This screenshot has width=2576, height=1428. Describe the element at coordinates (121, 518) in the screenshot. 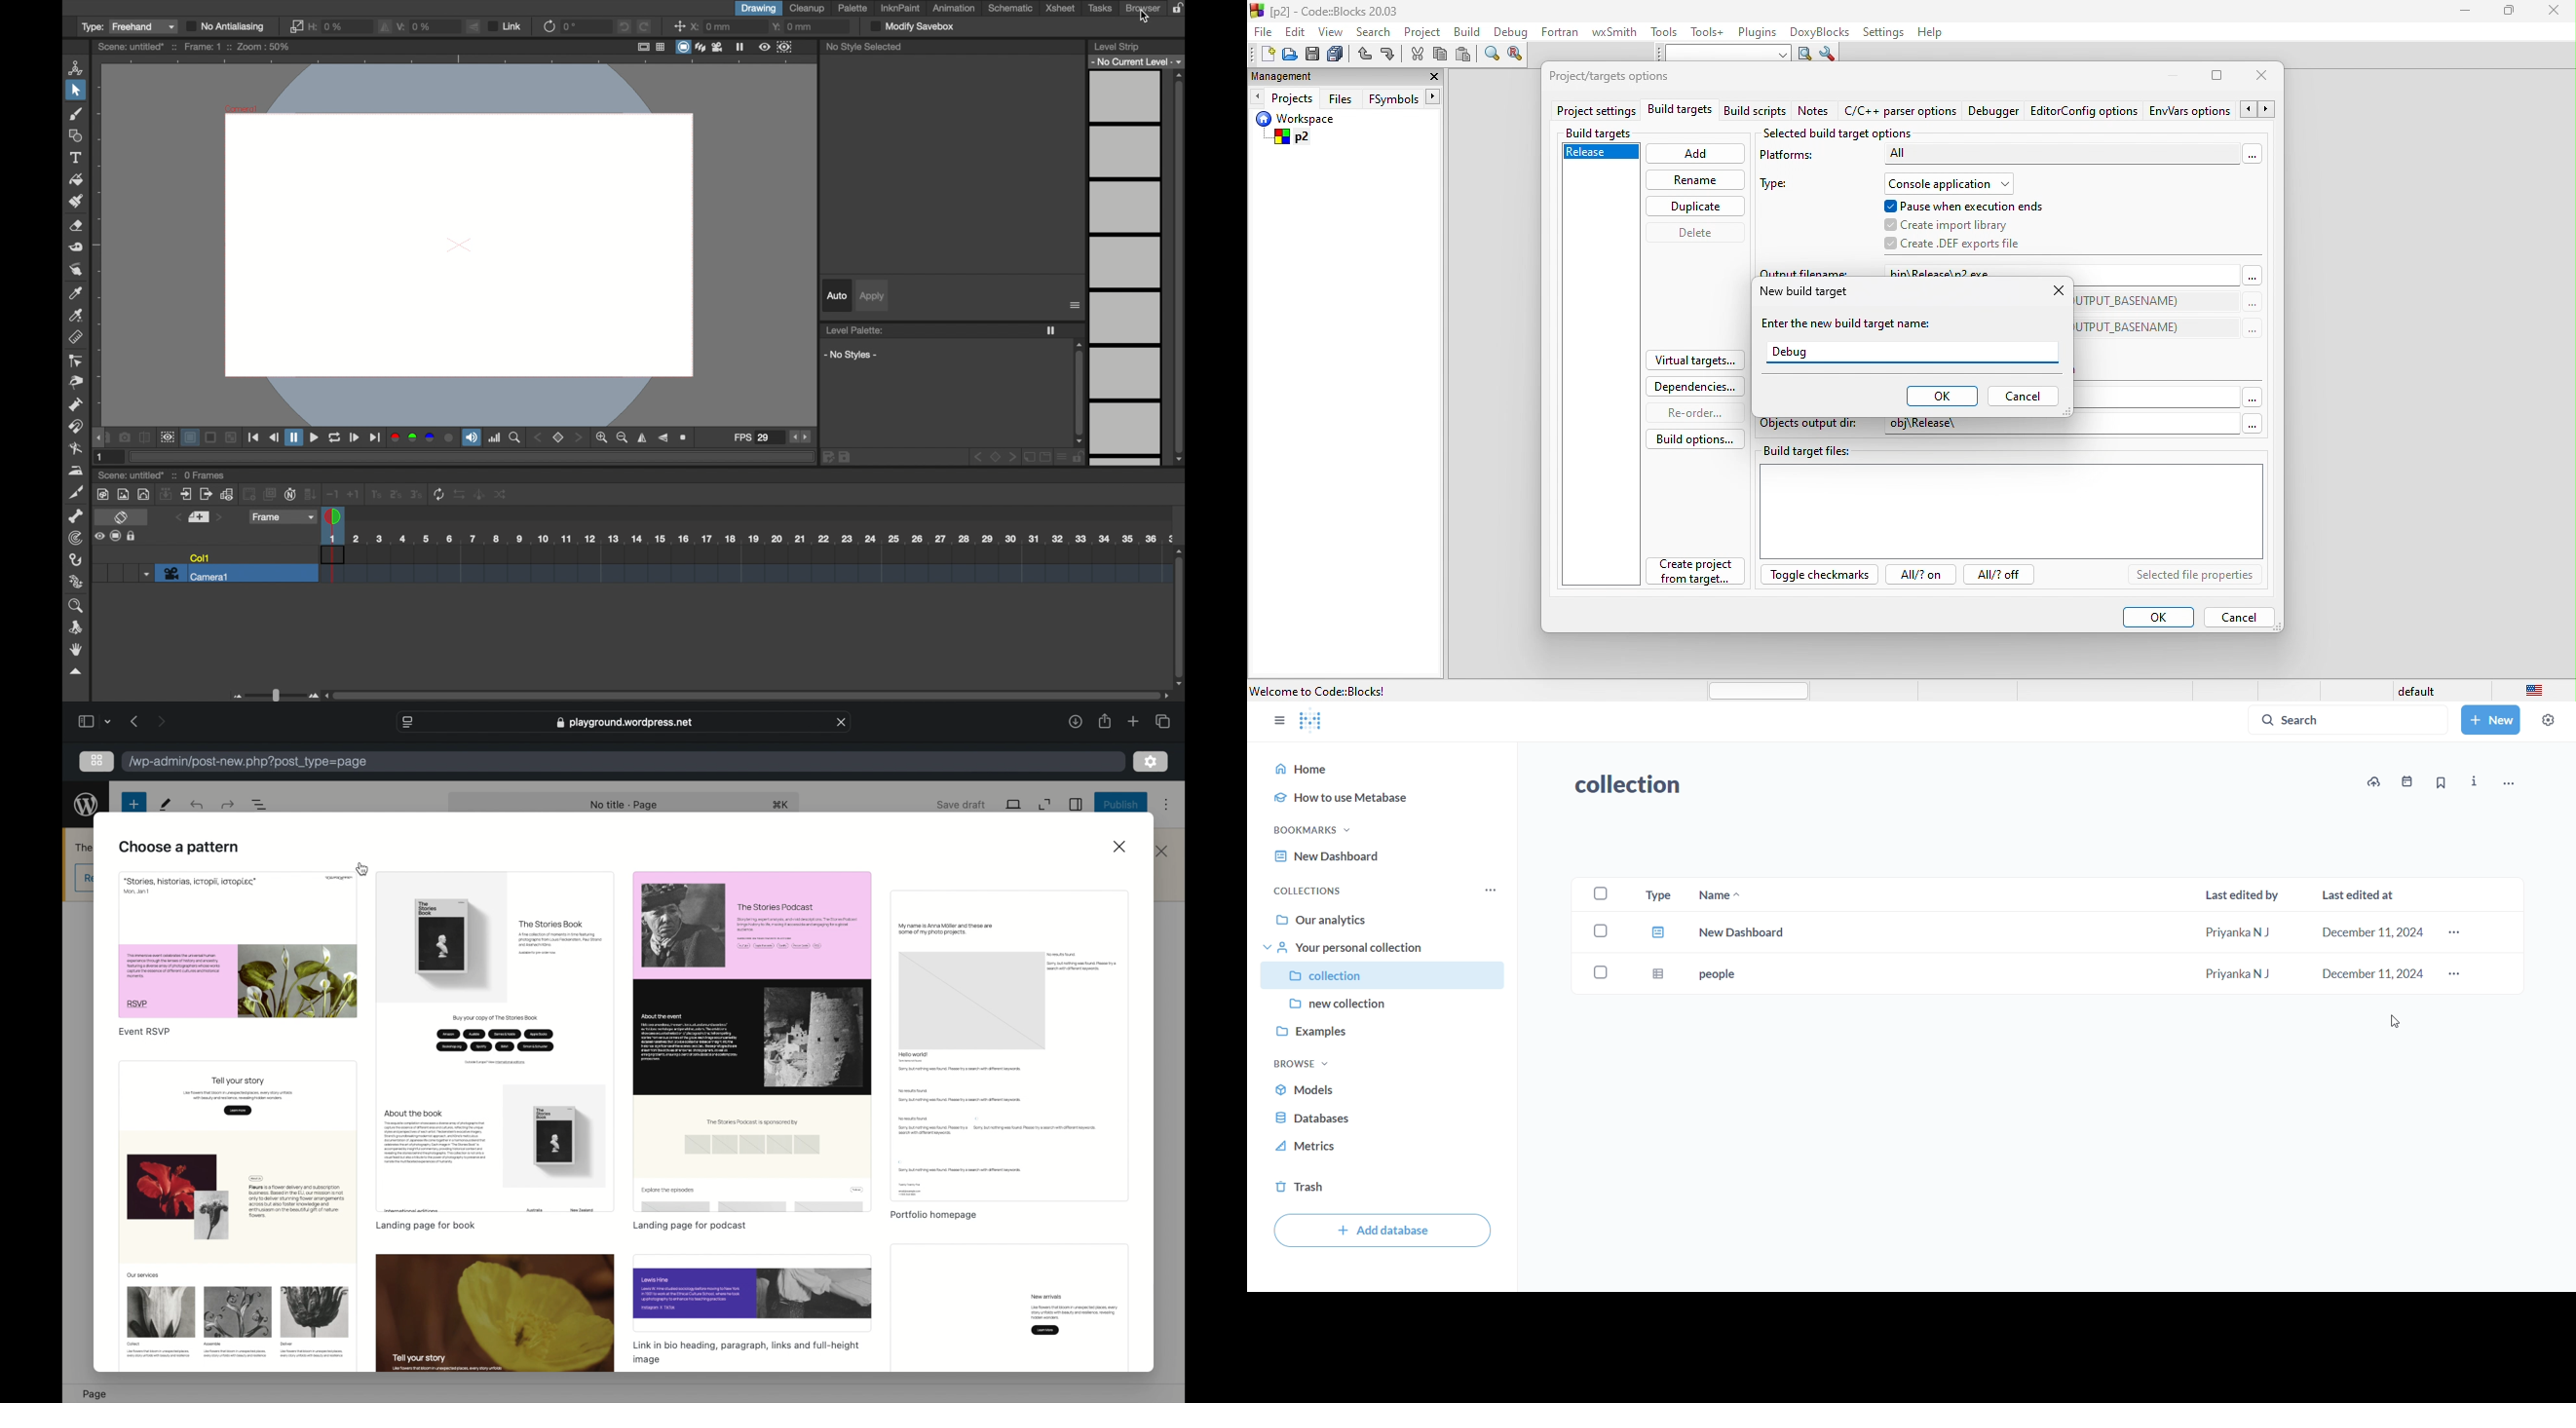

I see `toggle xsheet` at that location.